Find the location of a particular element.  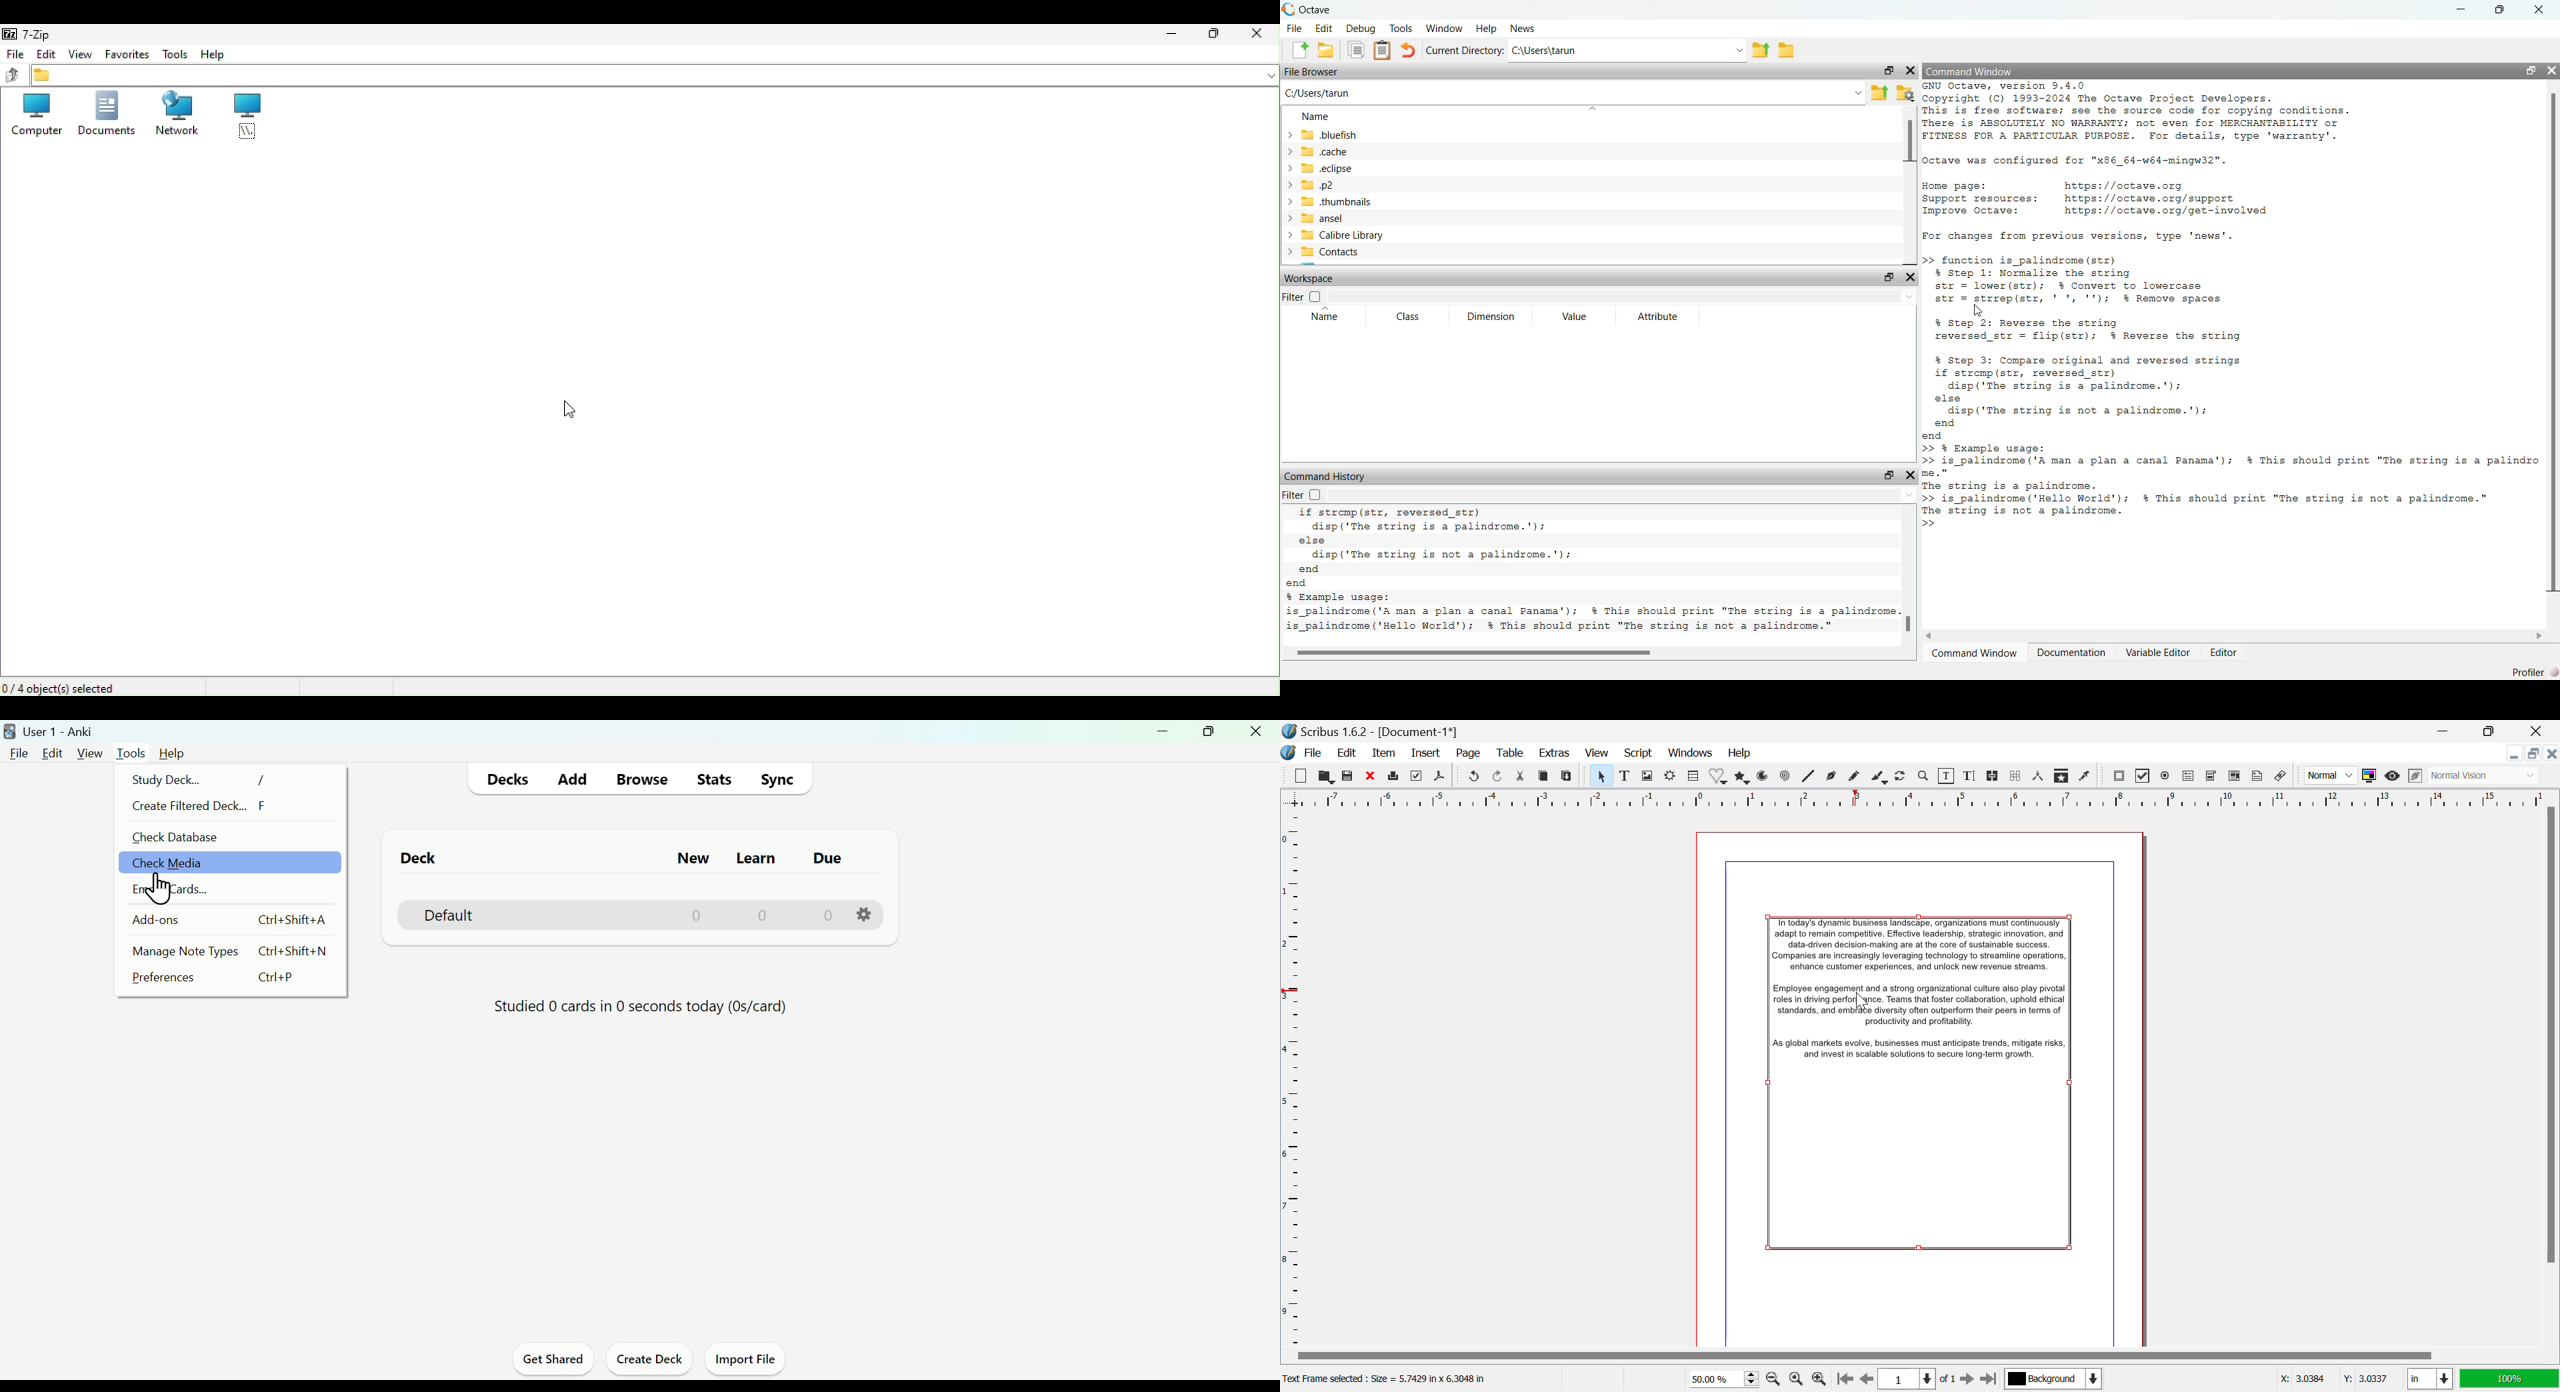

octave is located at coordinates (1322, 7).